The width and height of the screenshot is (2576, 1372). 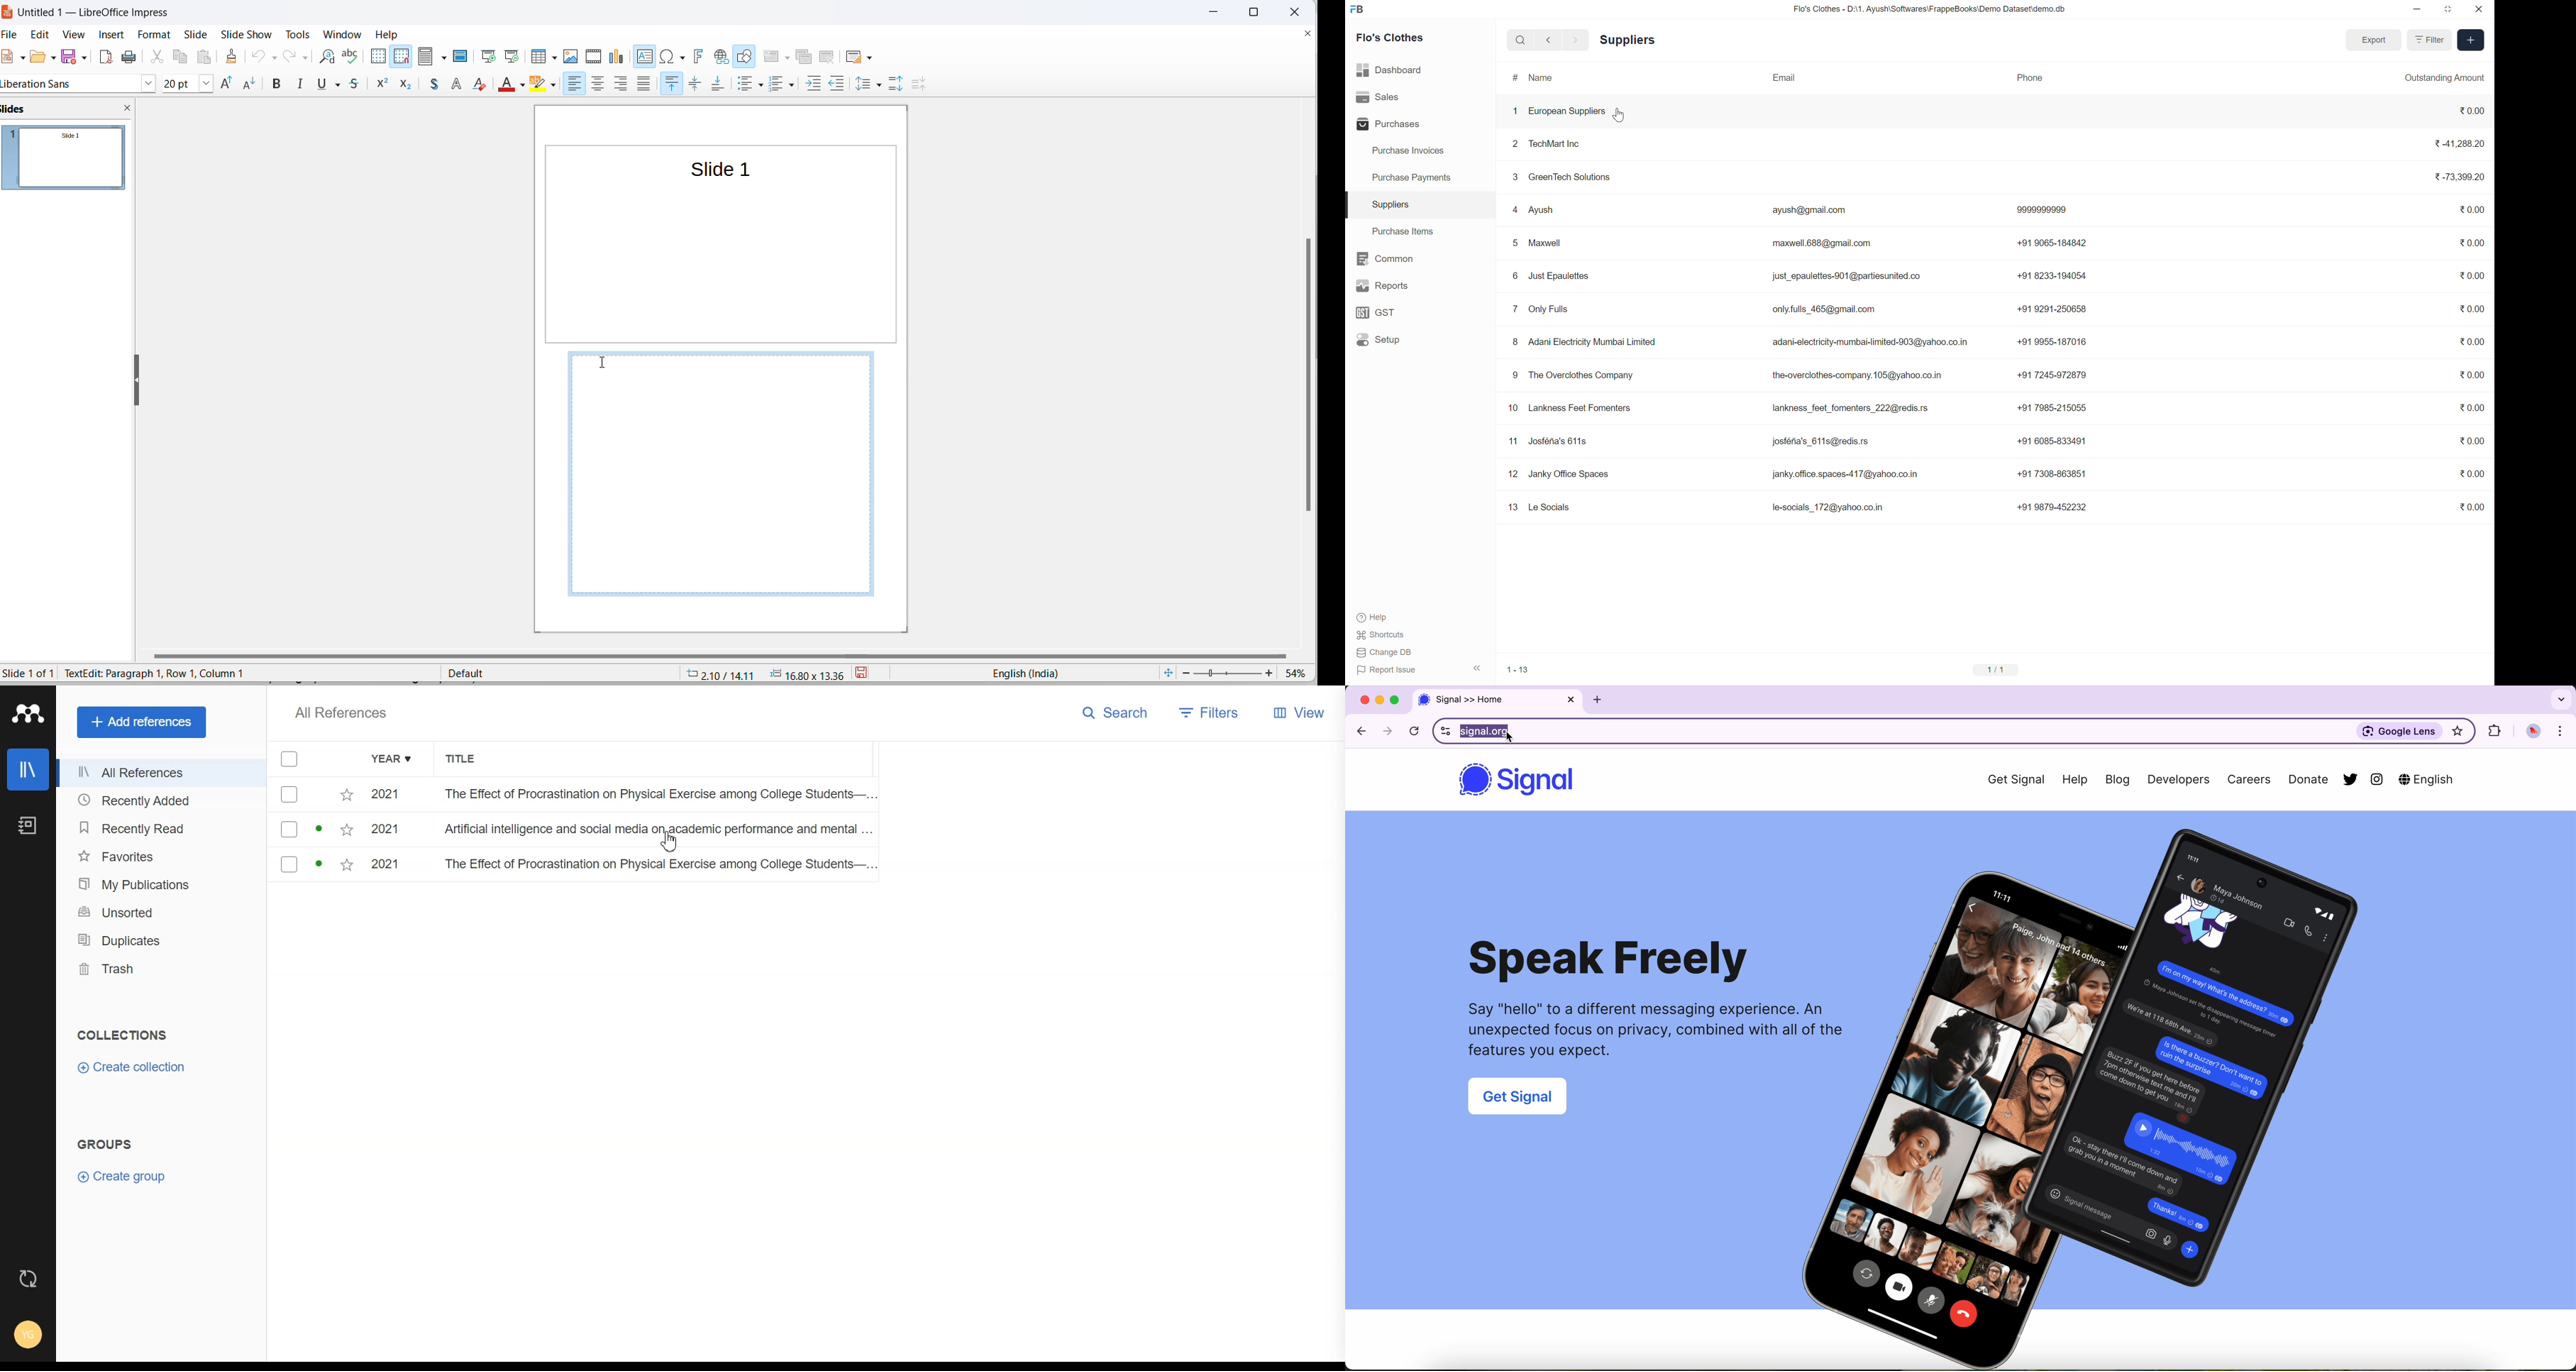 I want to click on special characters options, so click(x=682, y=56).